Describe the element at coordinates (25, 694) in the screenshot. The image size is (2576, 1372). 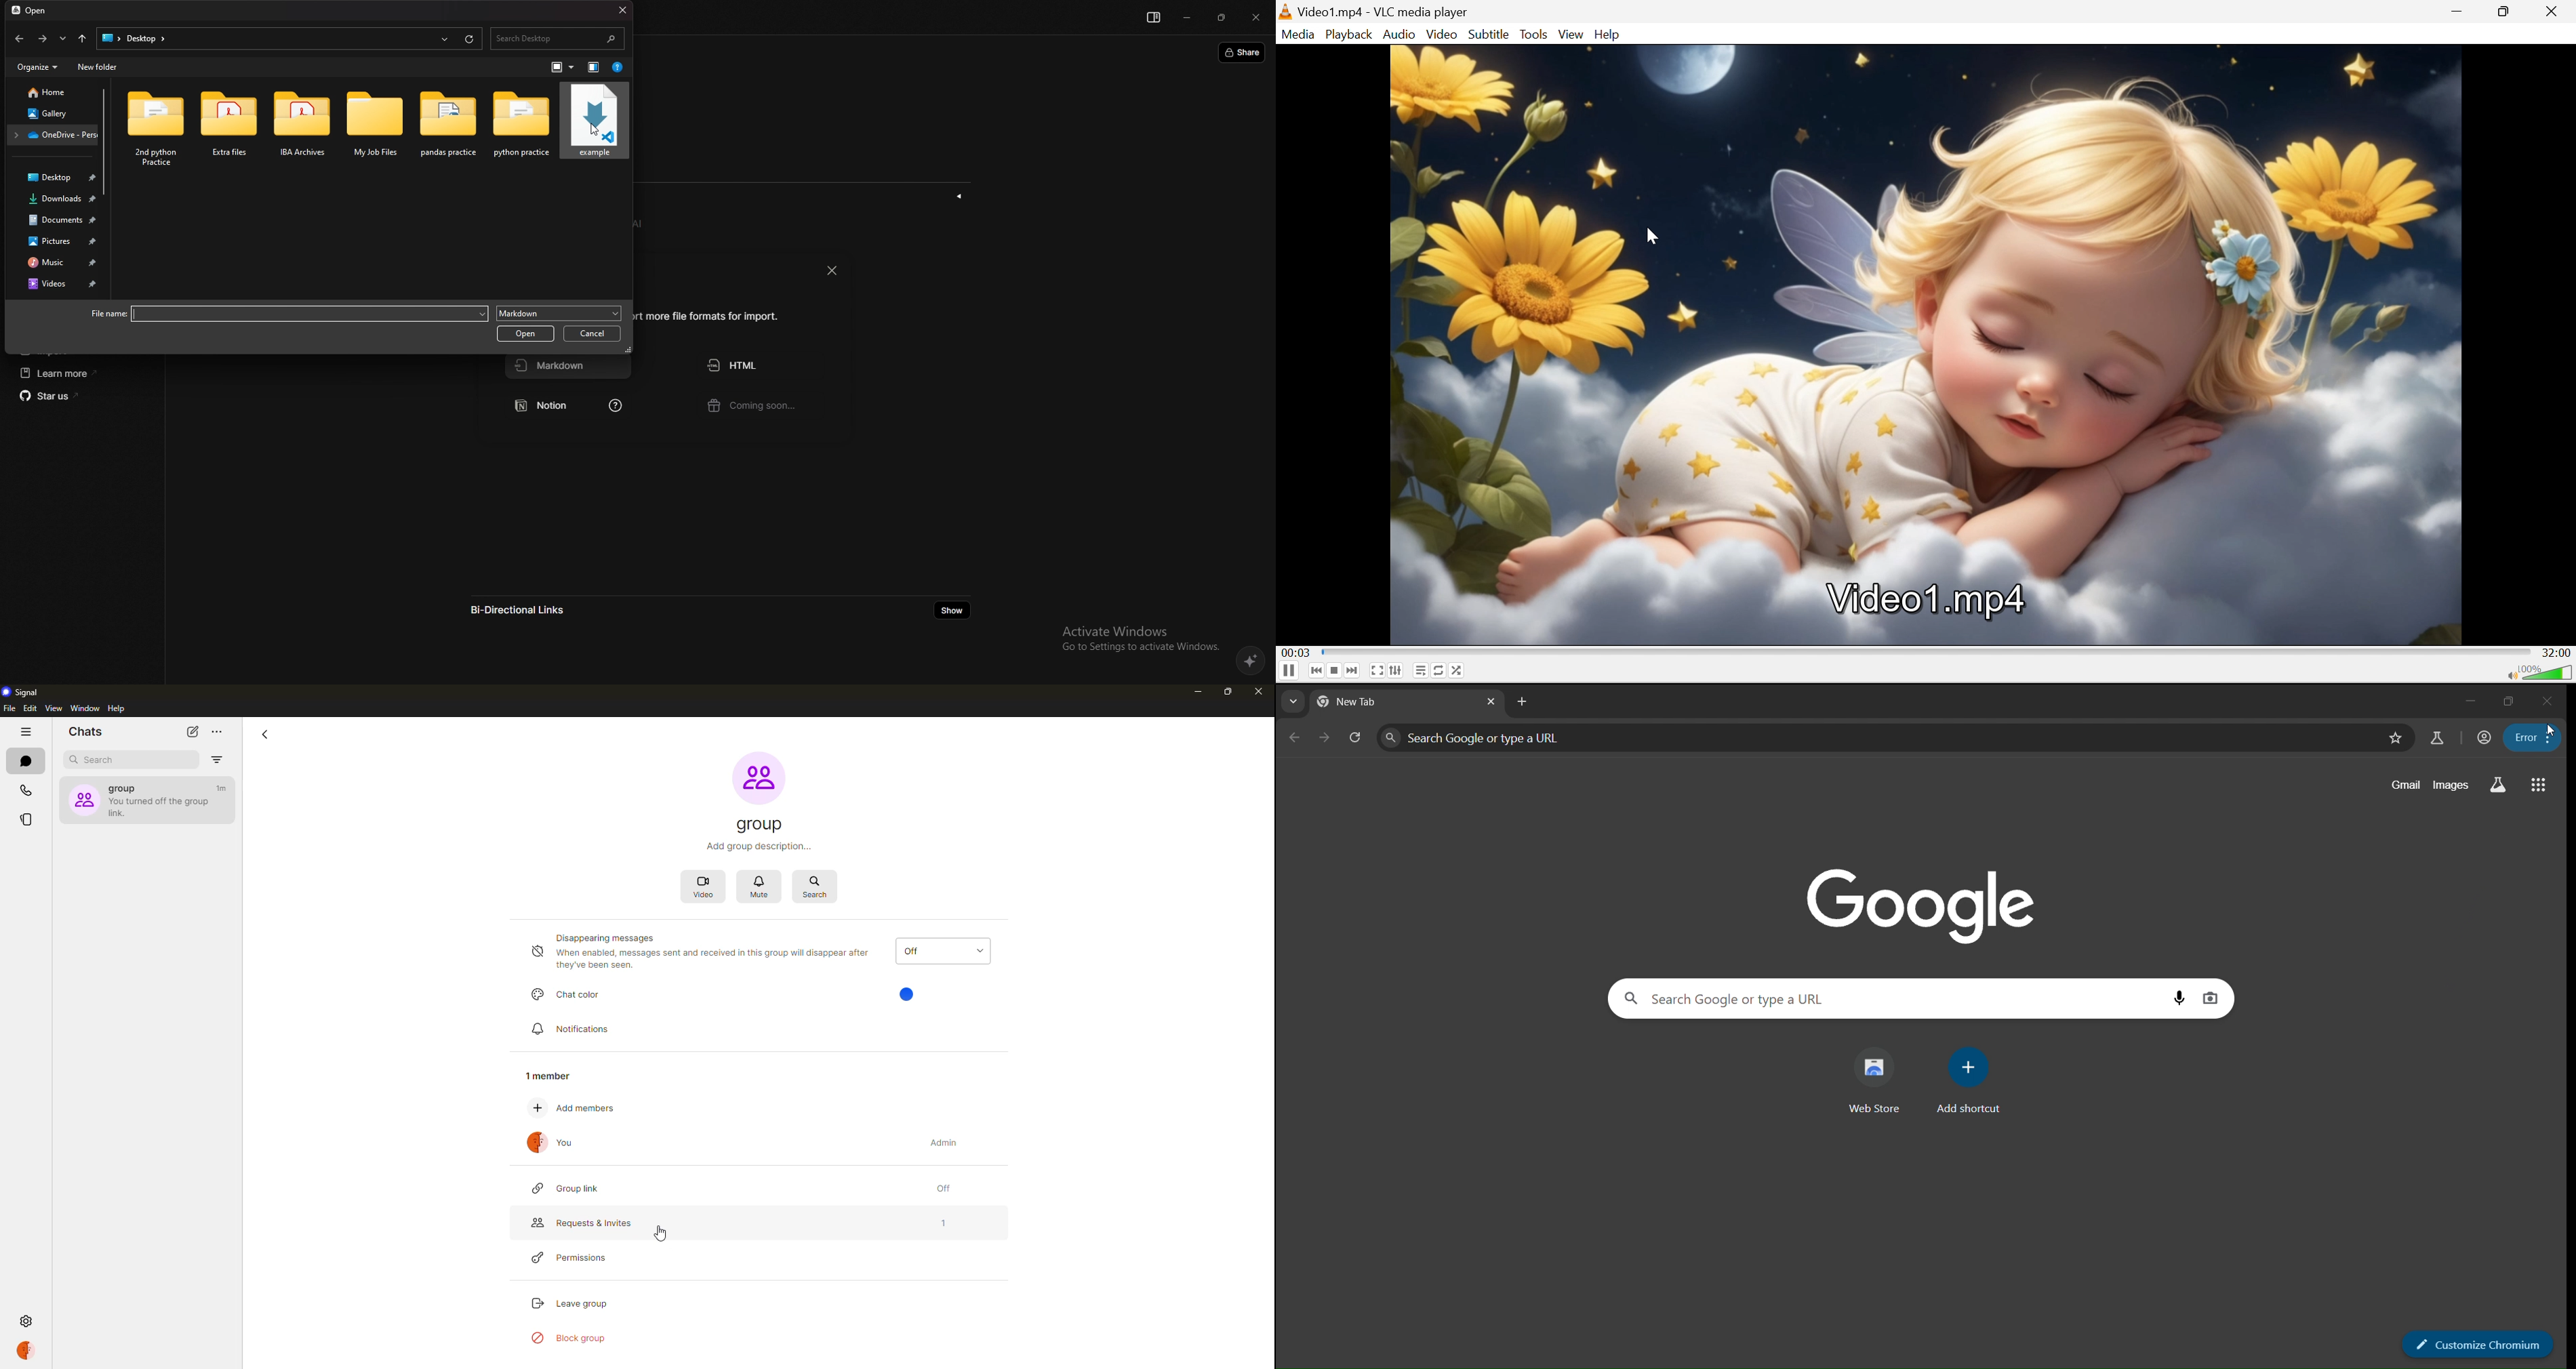
I see `signal` at that location.